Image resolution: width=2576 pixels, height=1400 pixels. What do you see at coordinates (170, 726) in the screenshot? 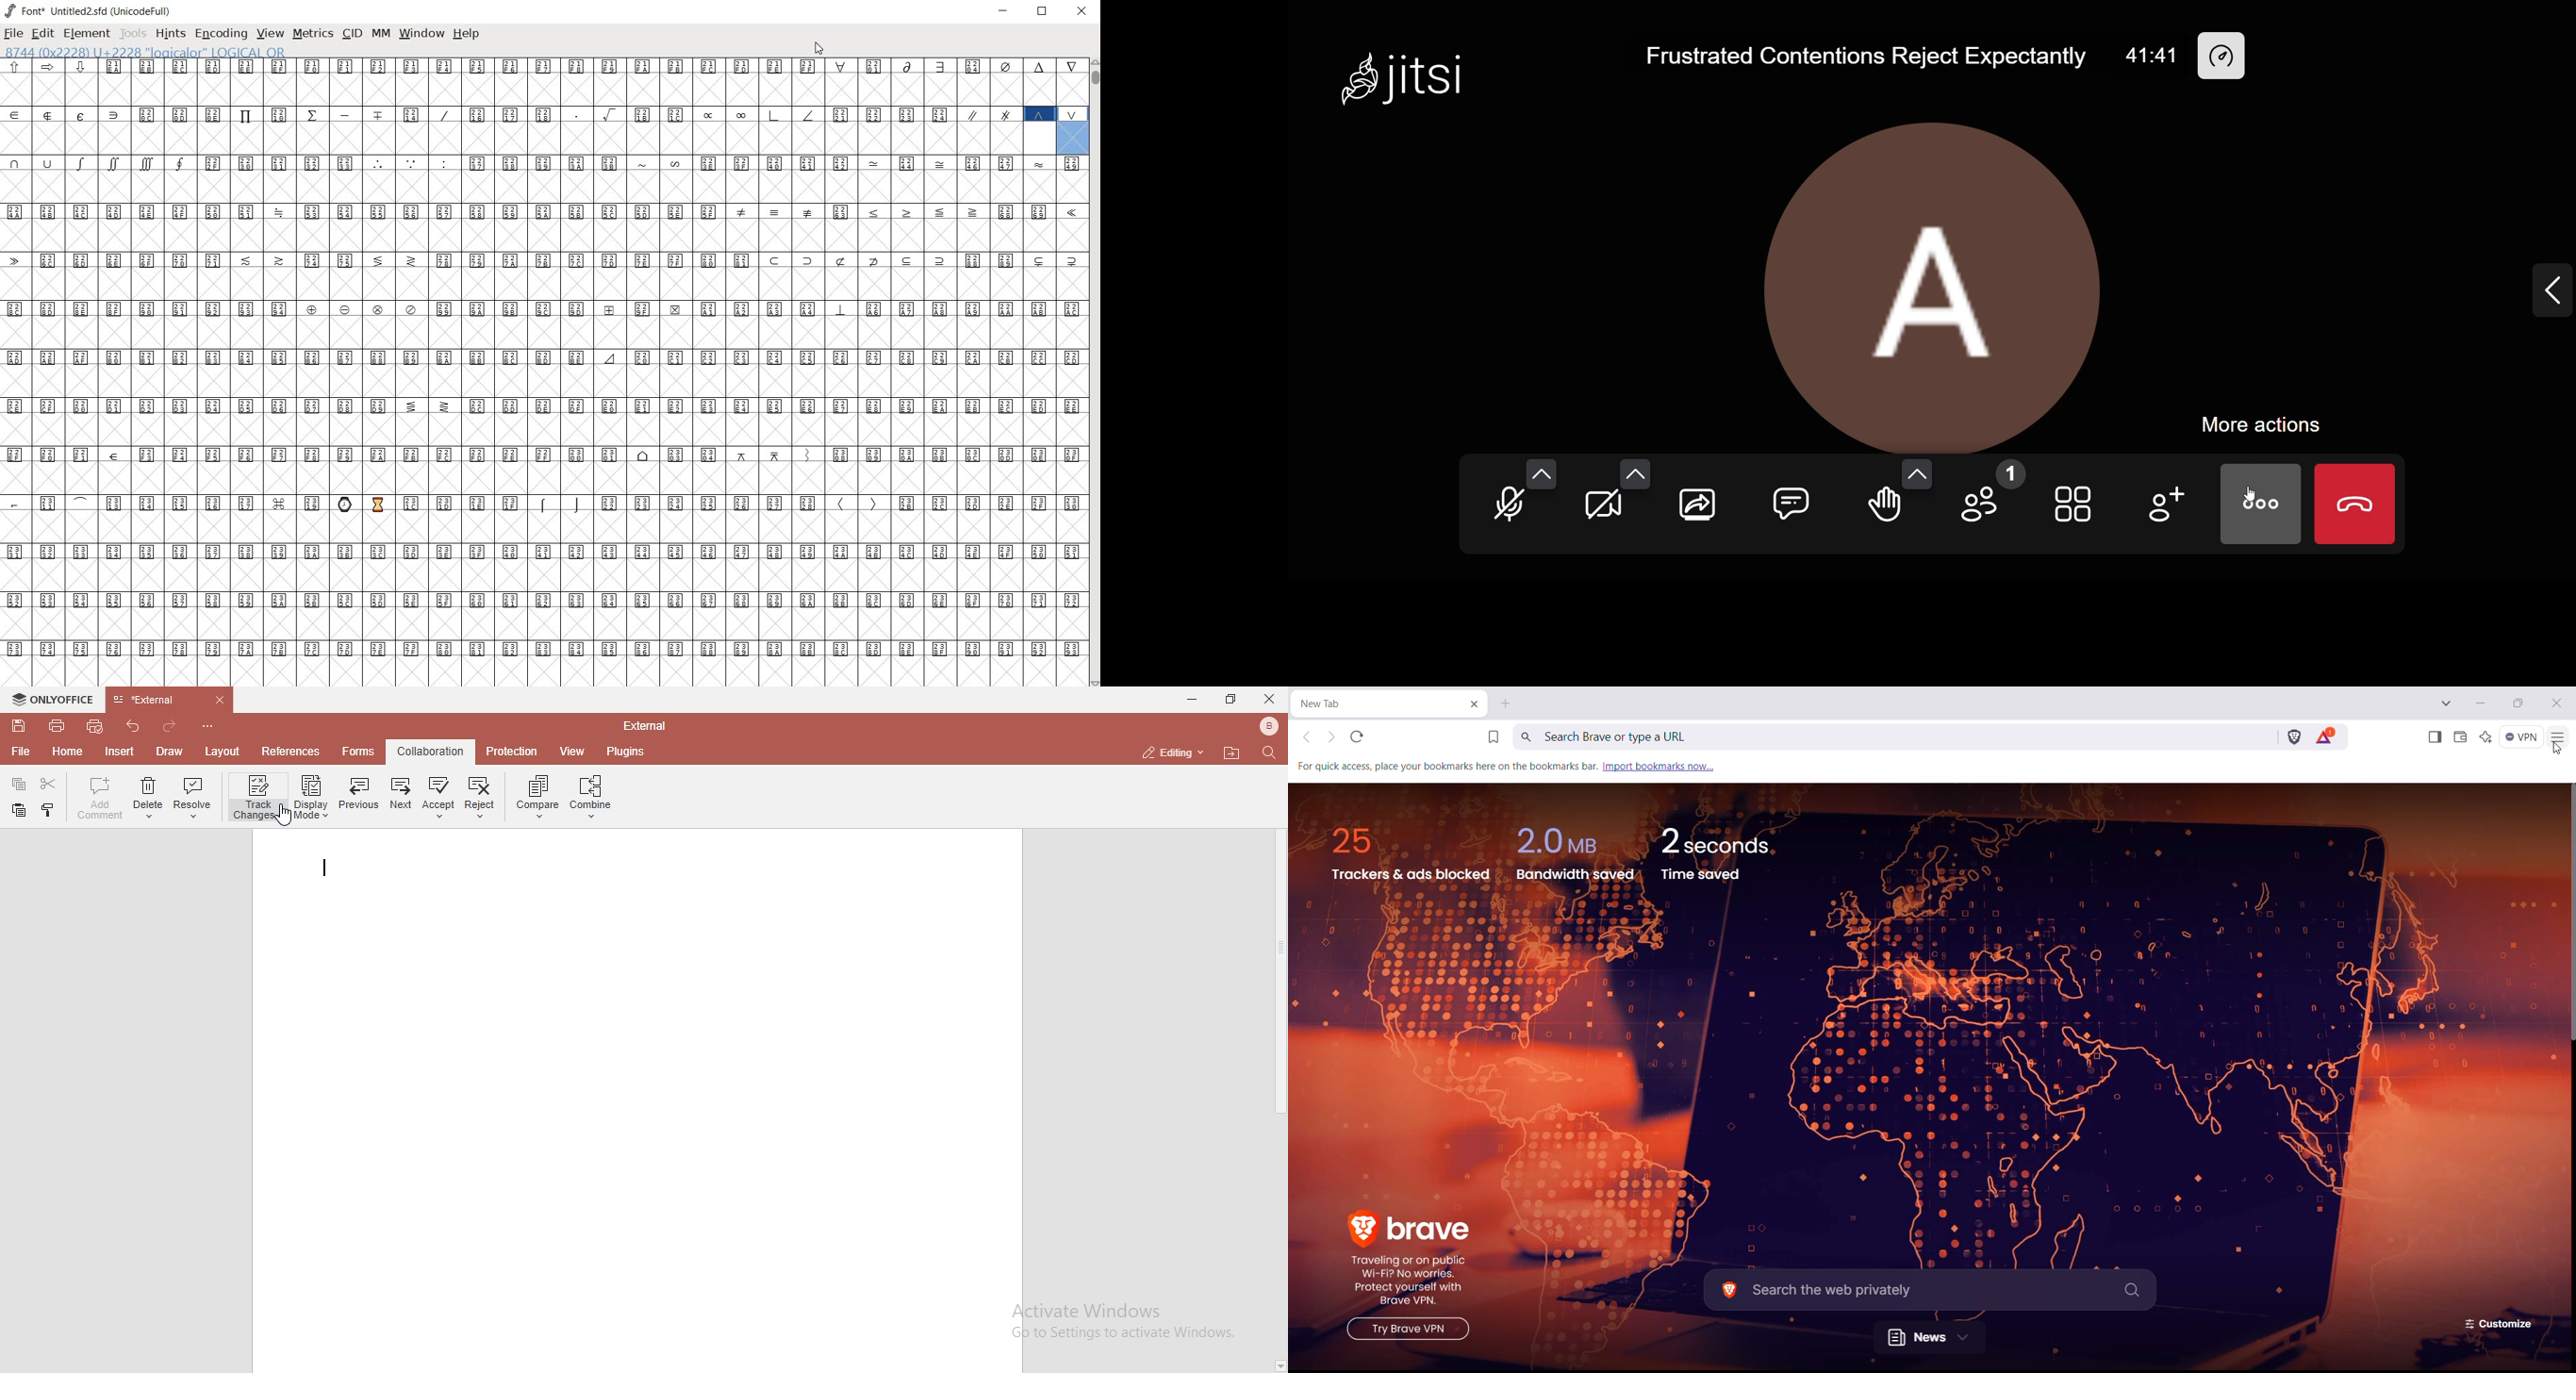
I see `redo` at bounding box center [170, 726].